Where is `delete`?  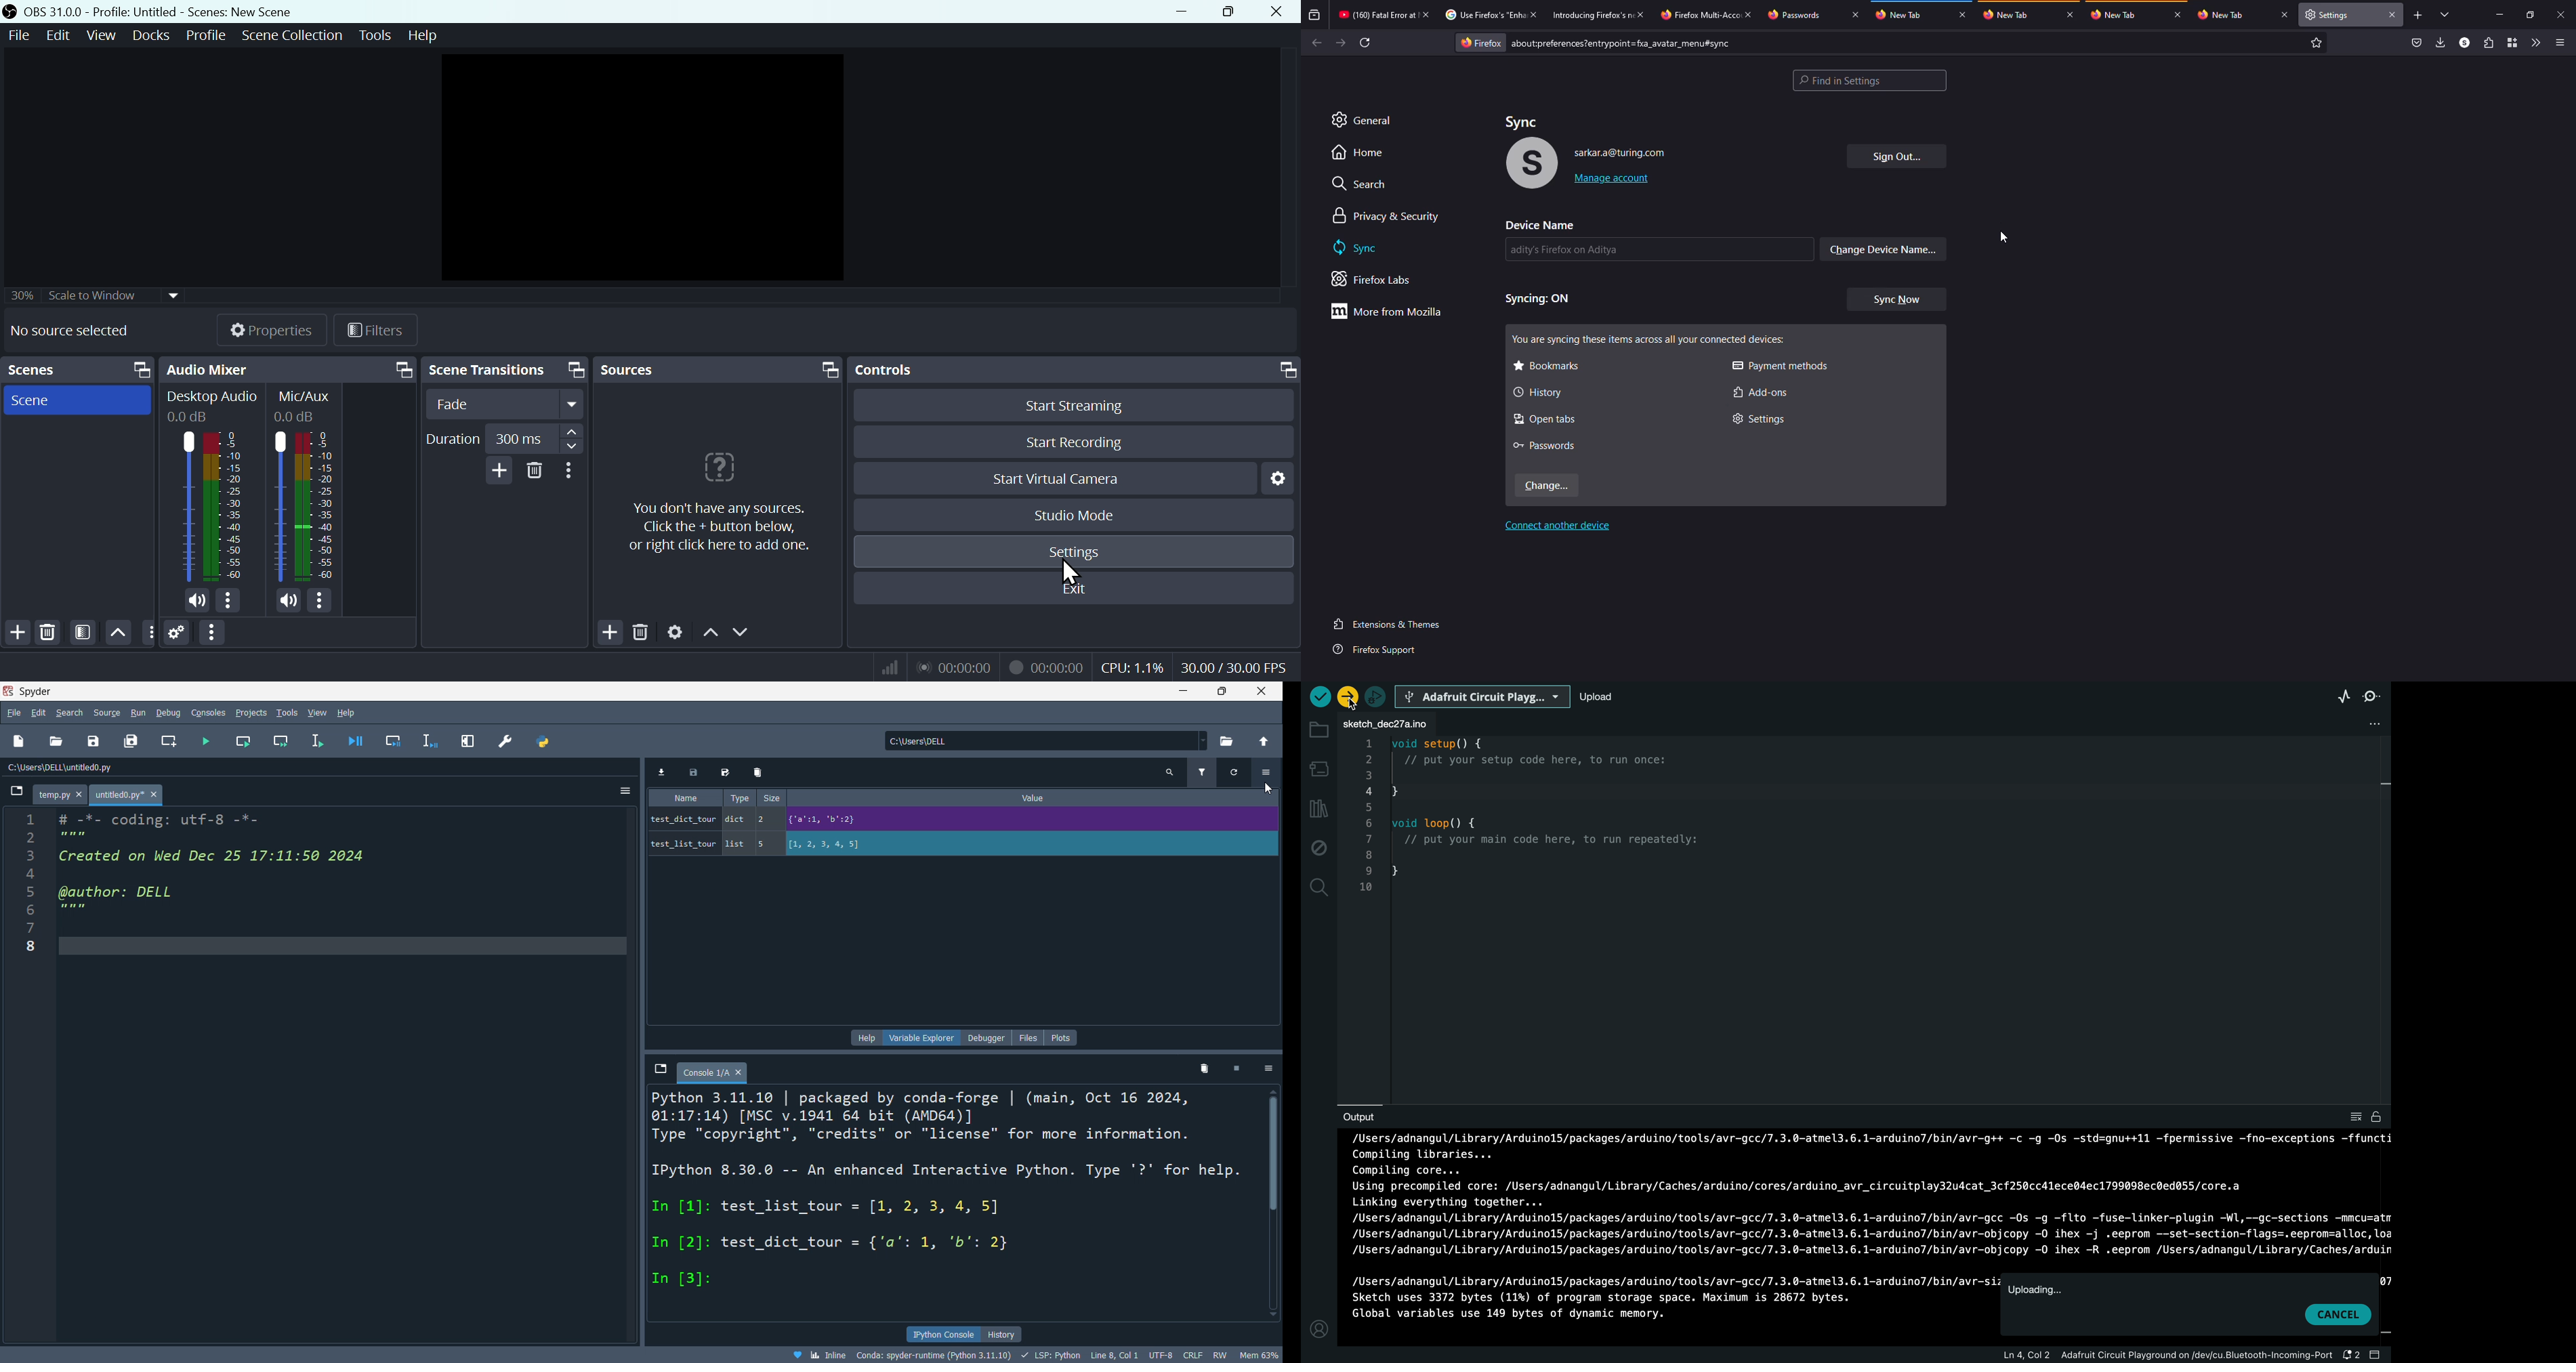
delete is located at coordinates (756, 774).